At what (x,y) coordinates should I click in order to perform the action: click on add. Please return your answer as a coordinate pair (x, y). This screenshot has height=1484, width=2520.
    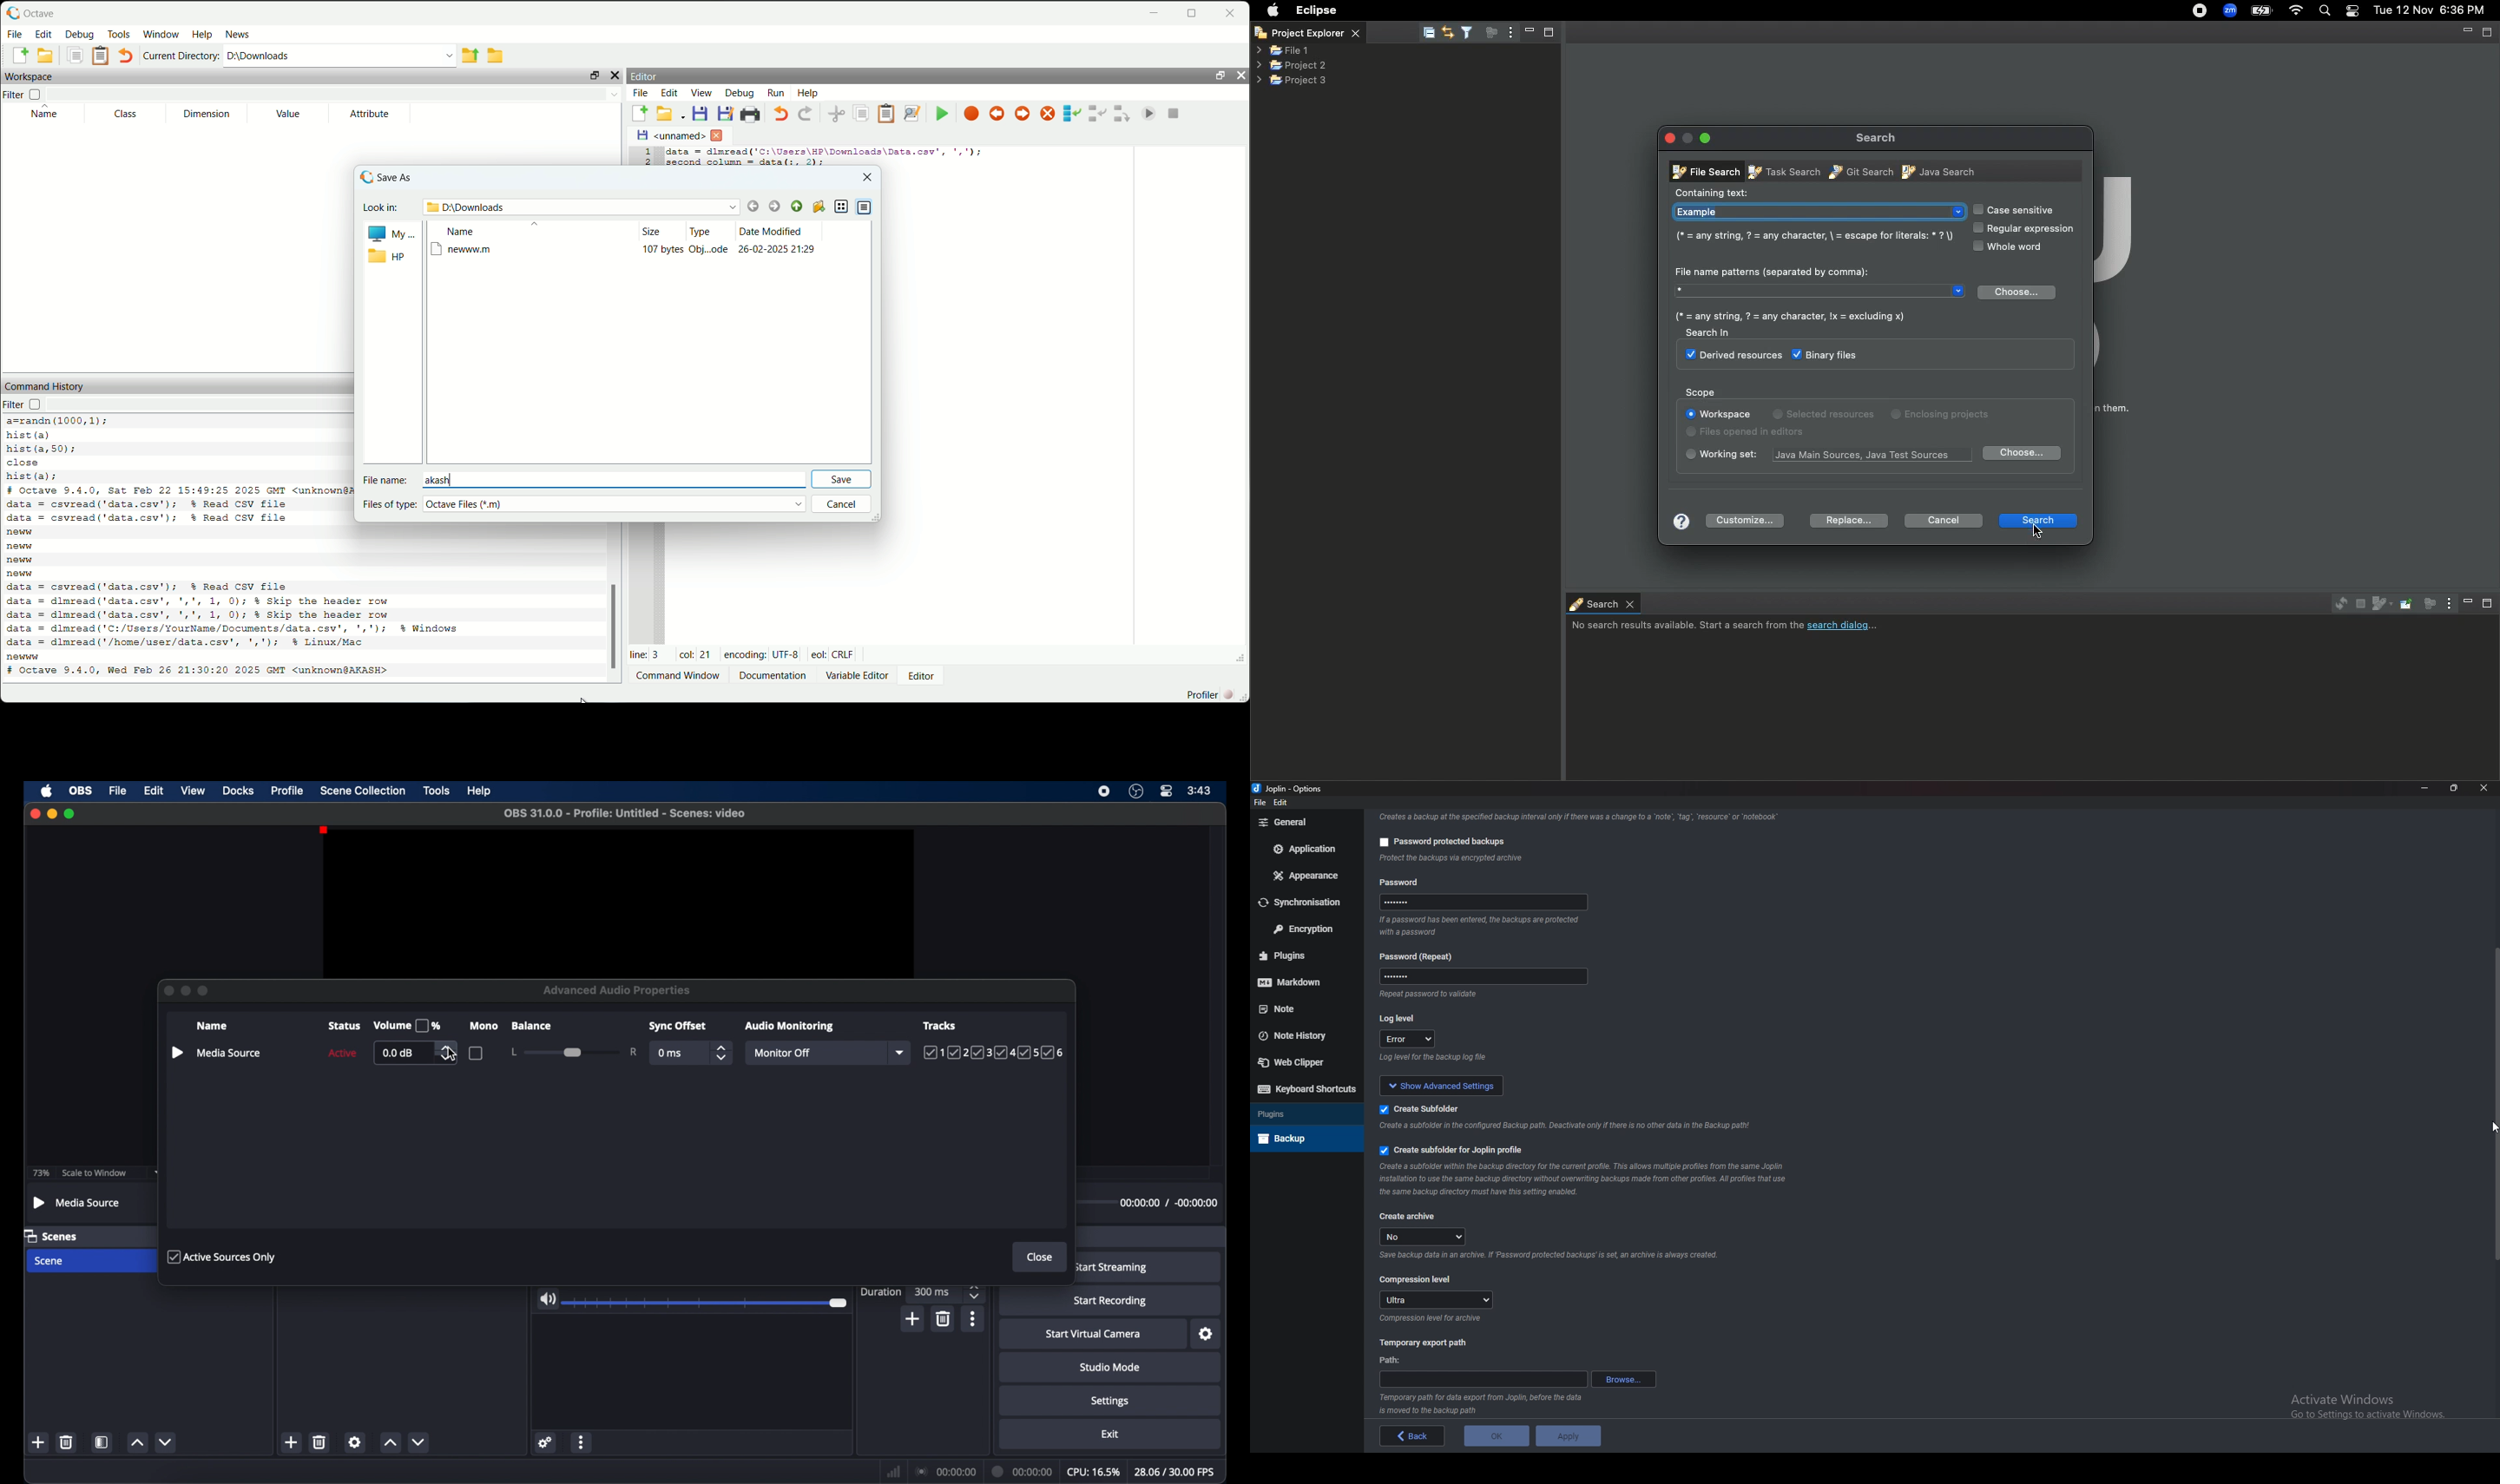
    Looking at the image, I should click on (290, 1442).